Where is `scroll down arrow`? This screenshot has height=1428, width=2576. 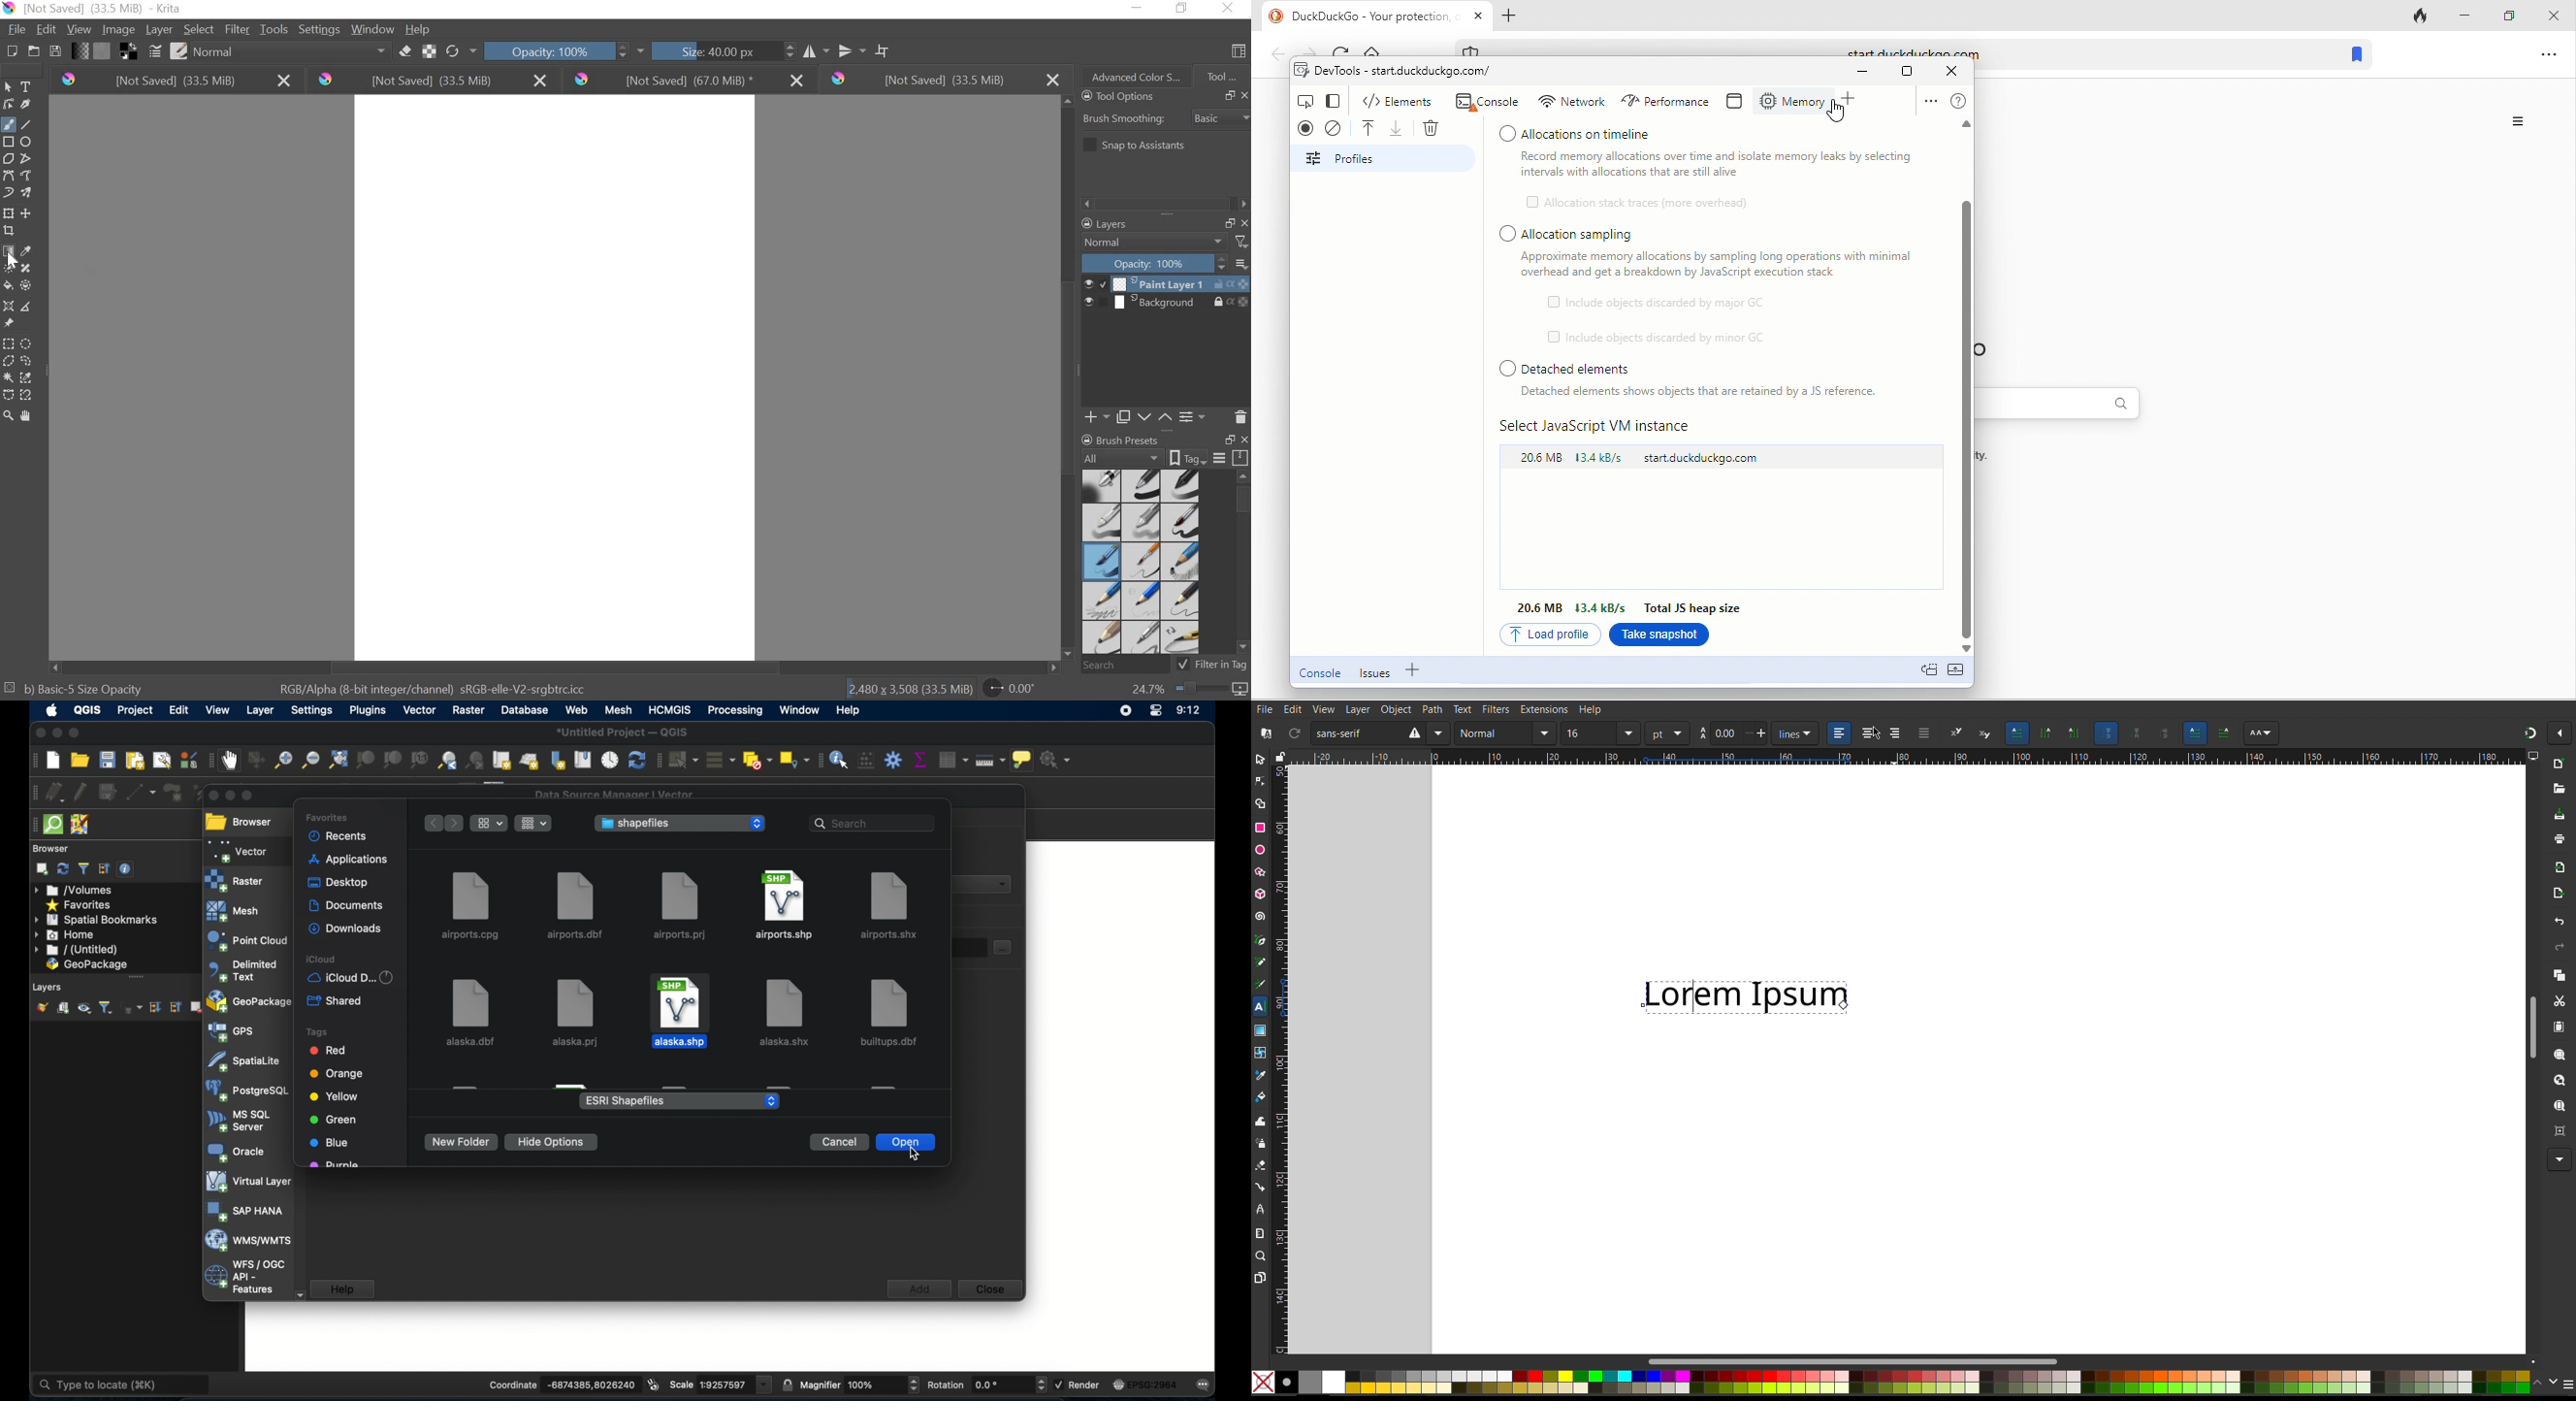
scroll down arrow is located at coordinates (300, 1294).